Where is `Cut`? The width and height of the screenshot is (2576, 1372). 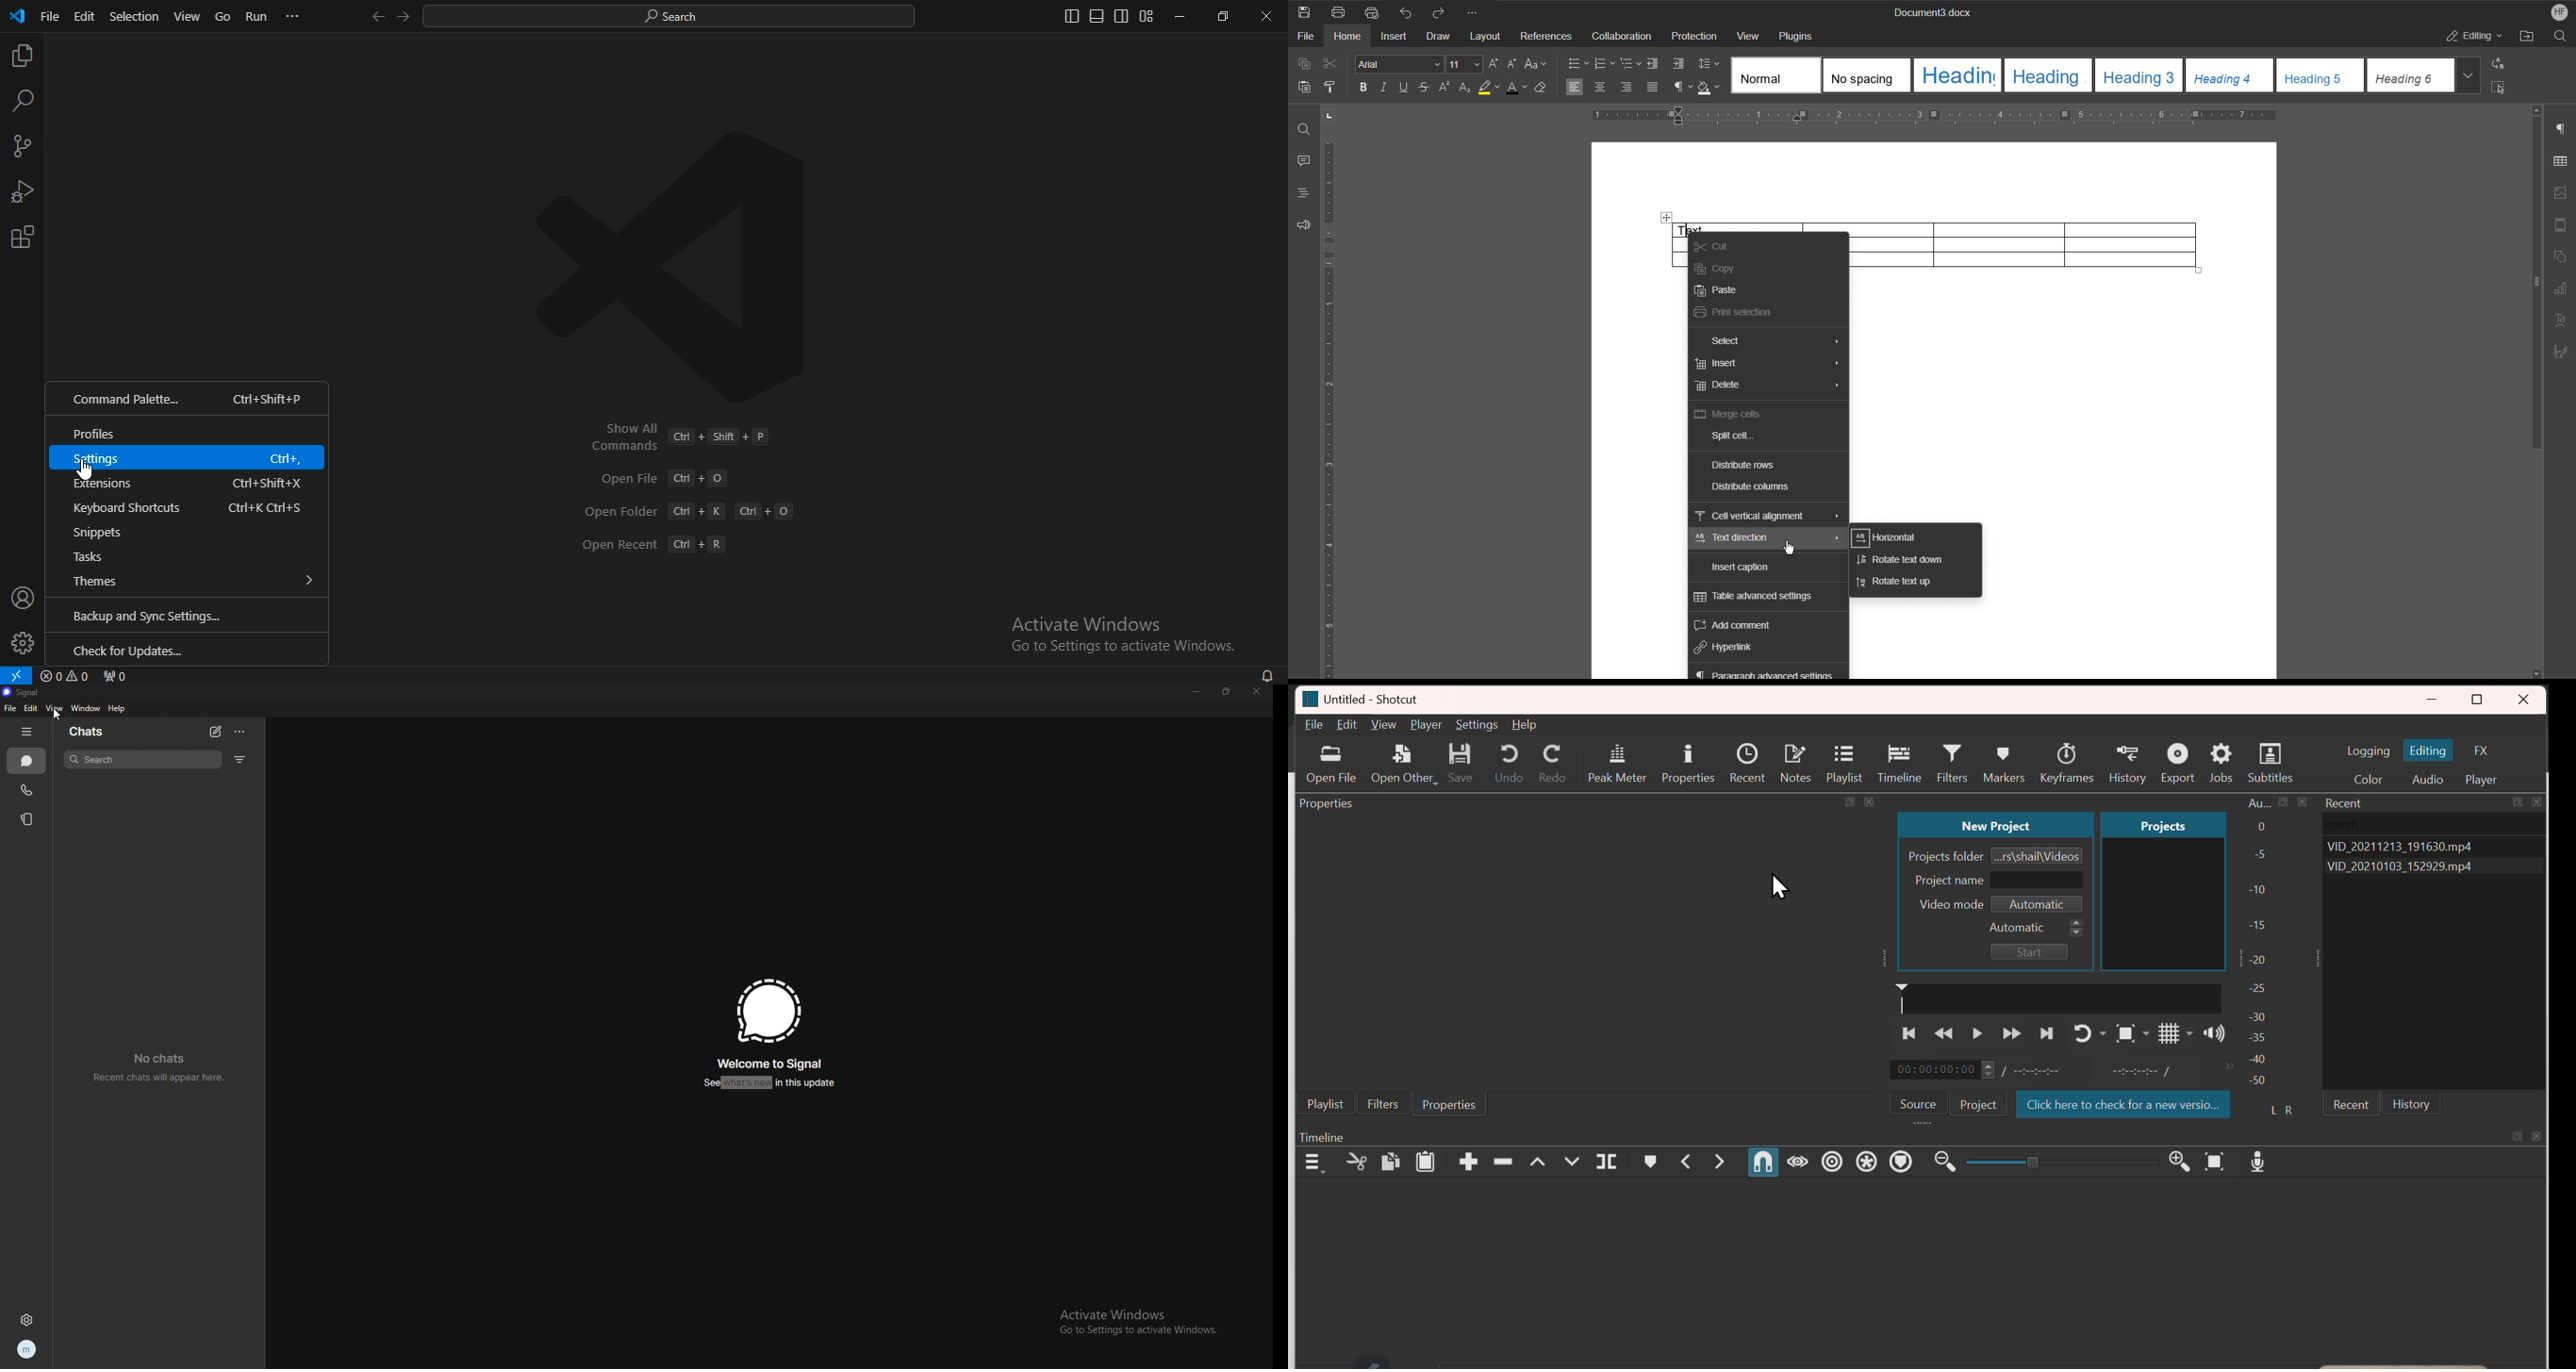 Cut is located at coordinates (1330, 64).